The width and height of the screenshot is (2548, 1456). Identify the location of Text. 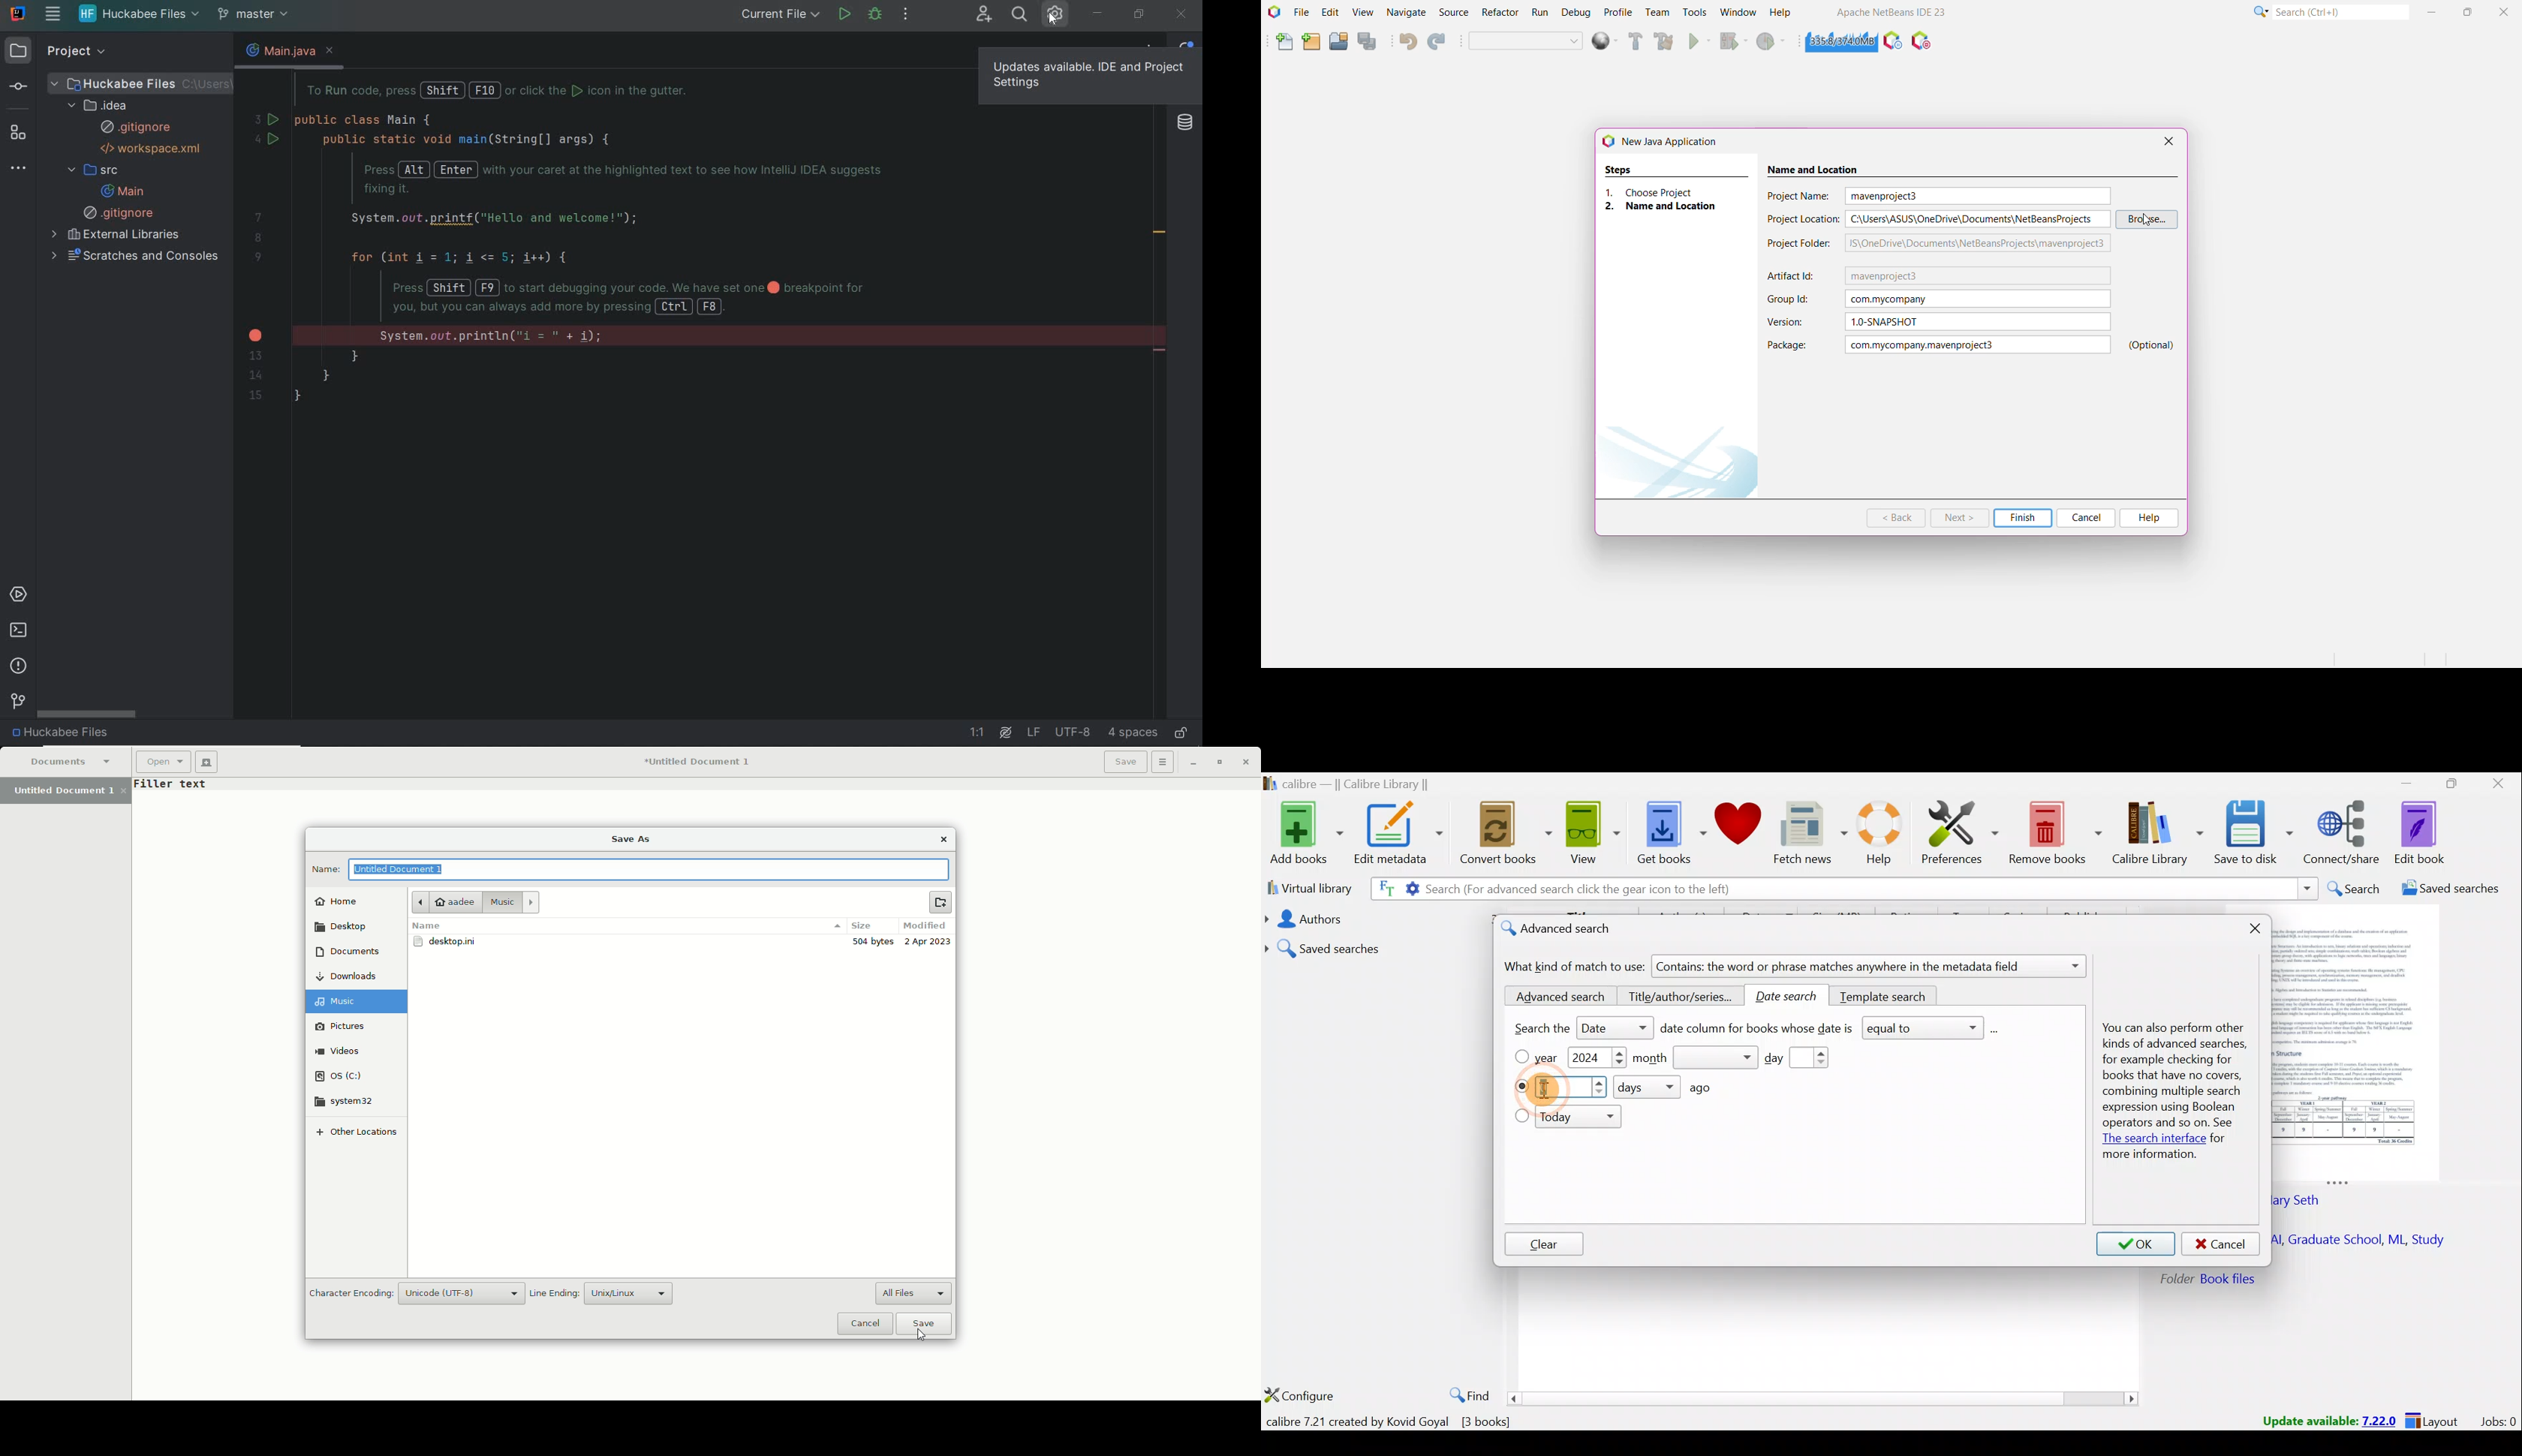
(170, 784).